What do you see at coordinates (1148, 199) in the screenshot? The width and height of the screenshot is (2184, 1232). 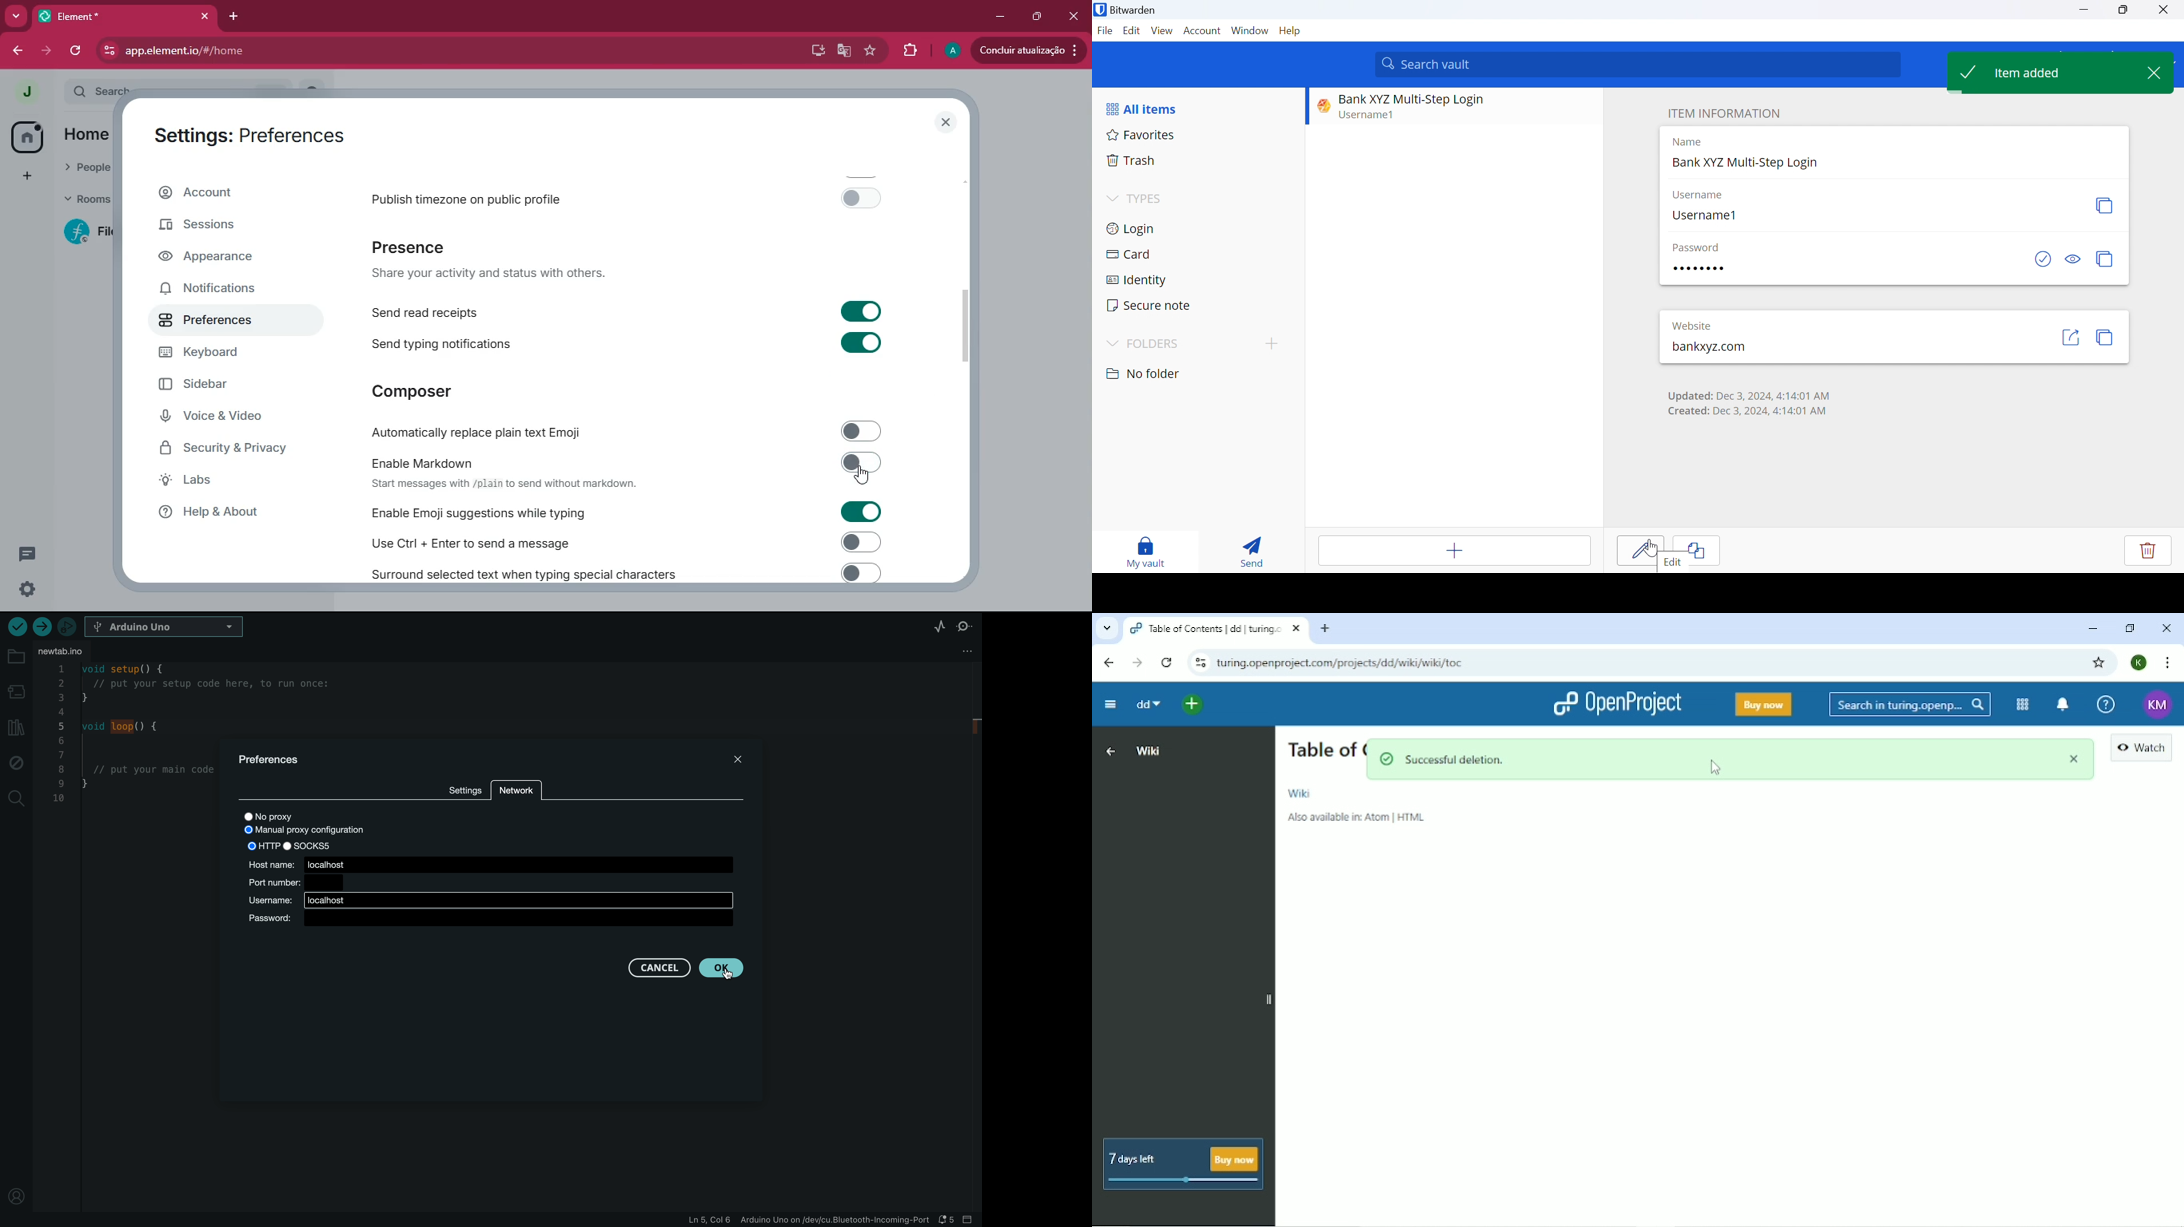 I see `TYPES` at bounding box center [1148, 199].